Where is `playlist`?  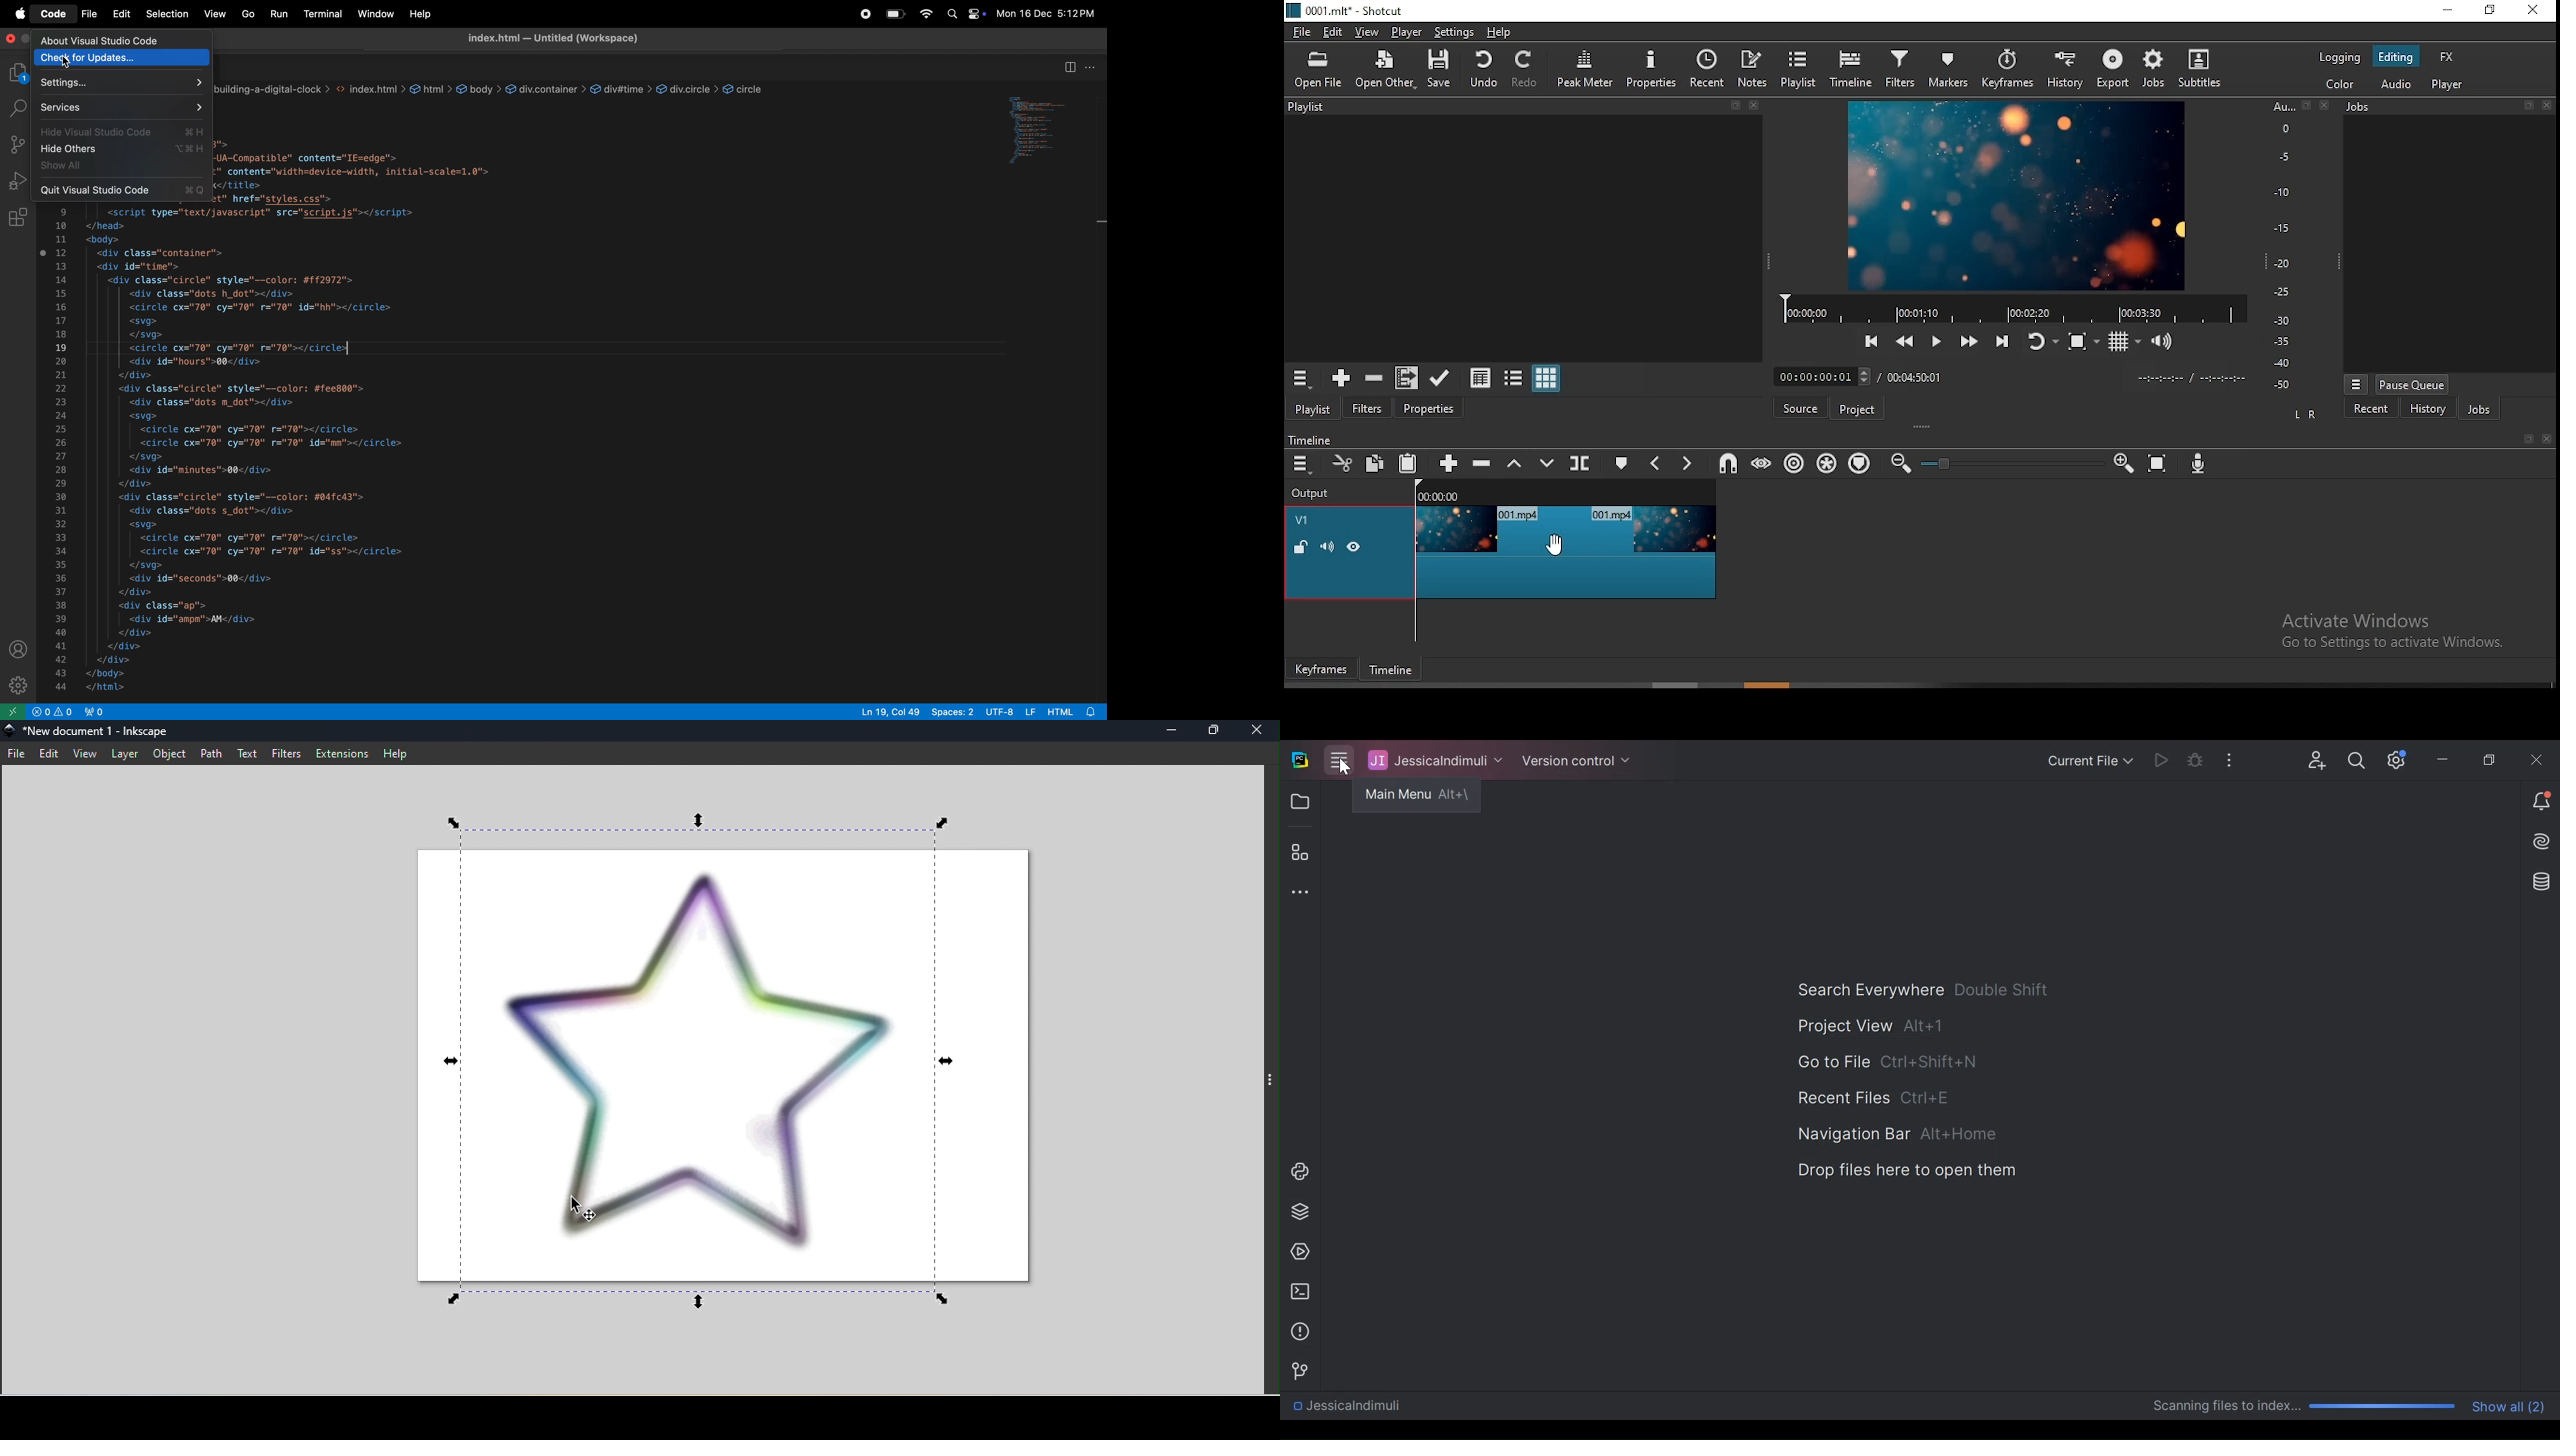
playlist is located at coordinates (1802, 71).